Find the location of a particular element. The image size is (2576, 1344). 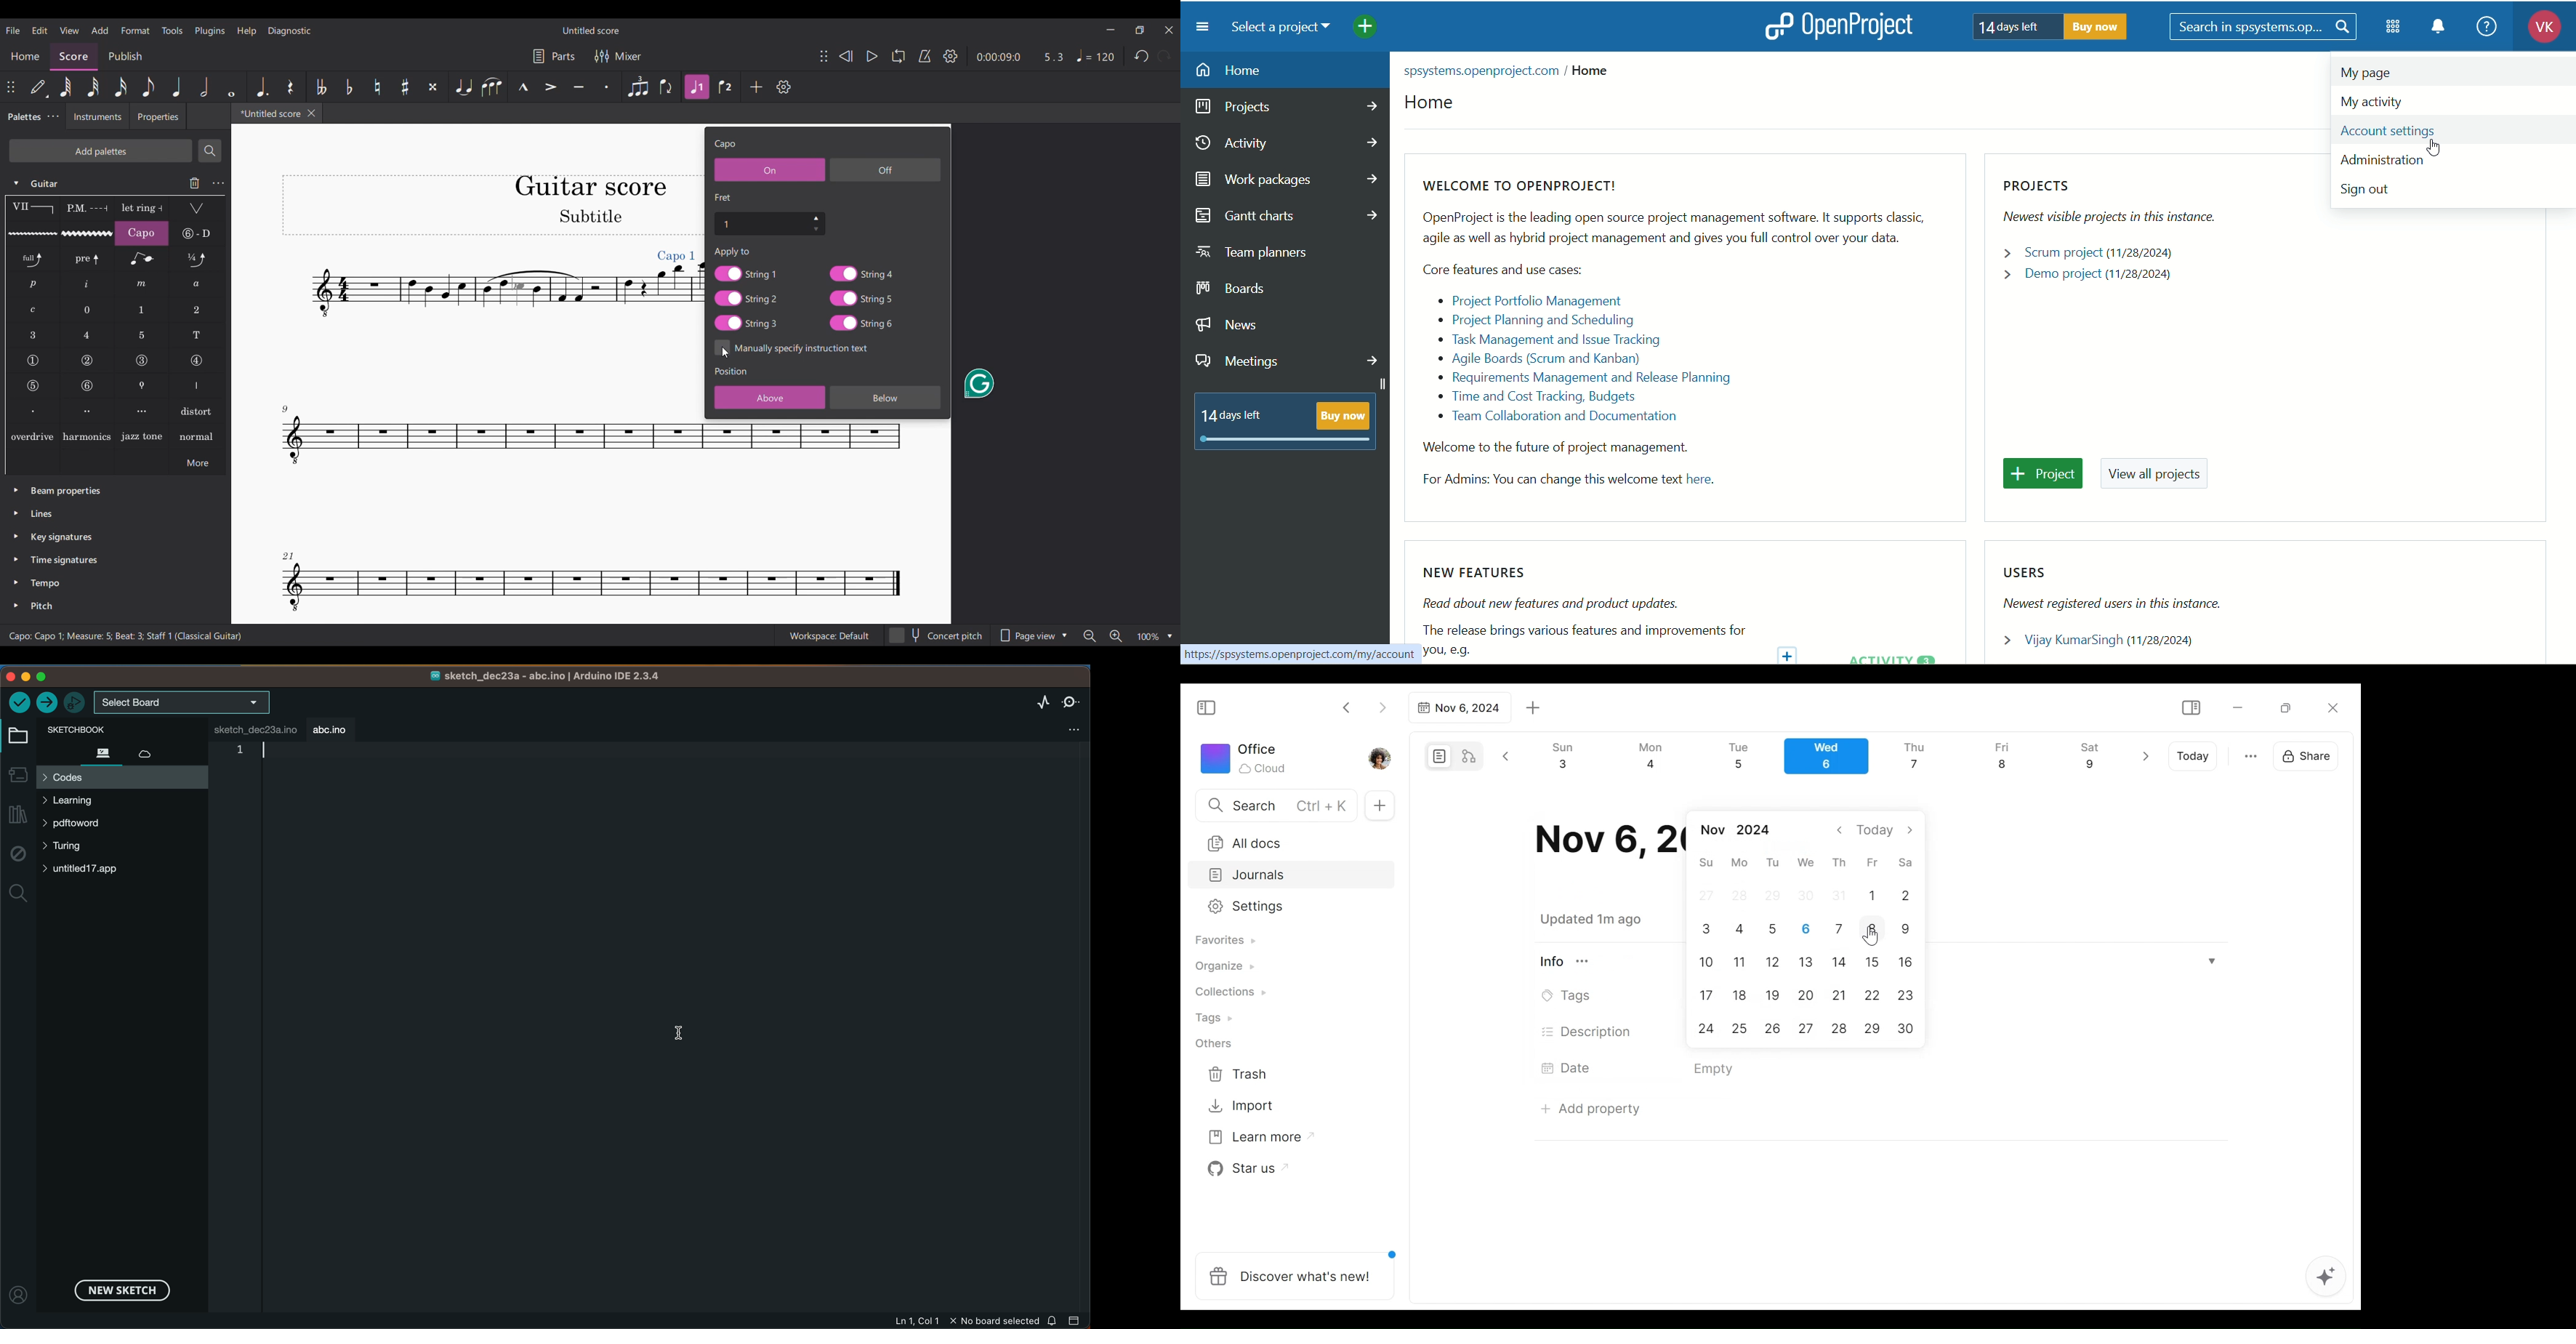

64th note is located at coordinates (66, 87).